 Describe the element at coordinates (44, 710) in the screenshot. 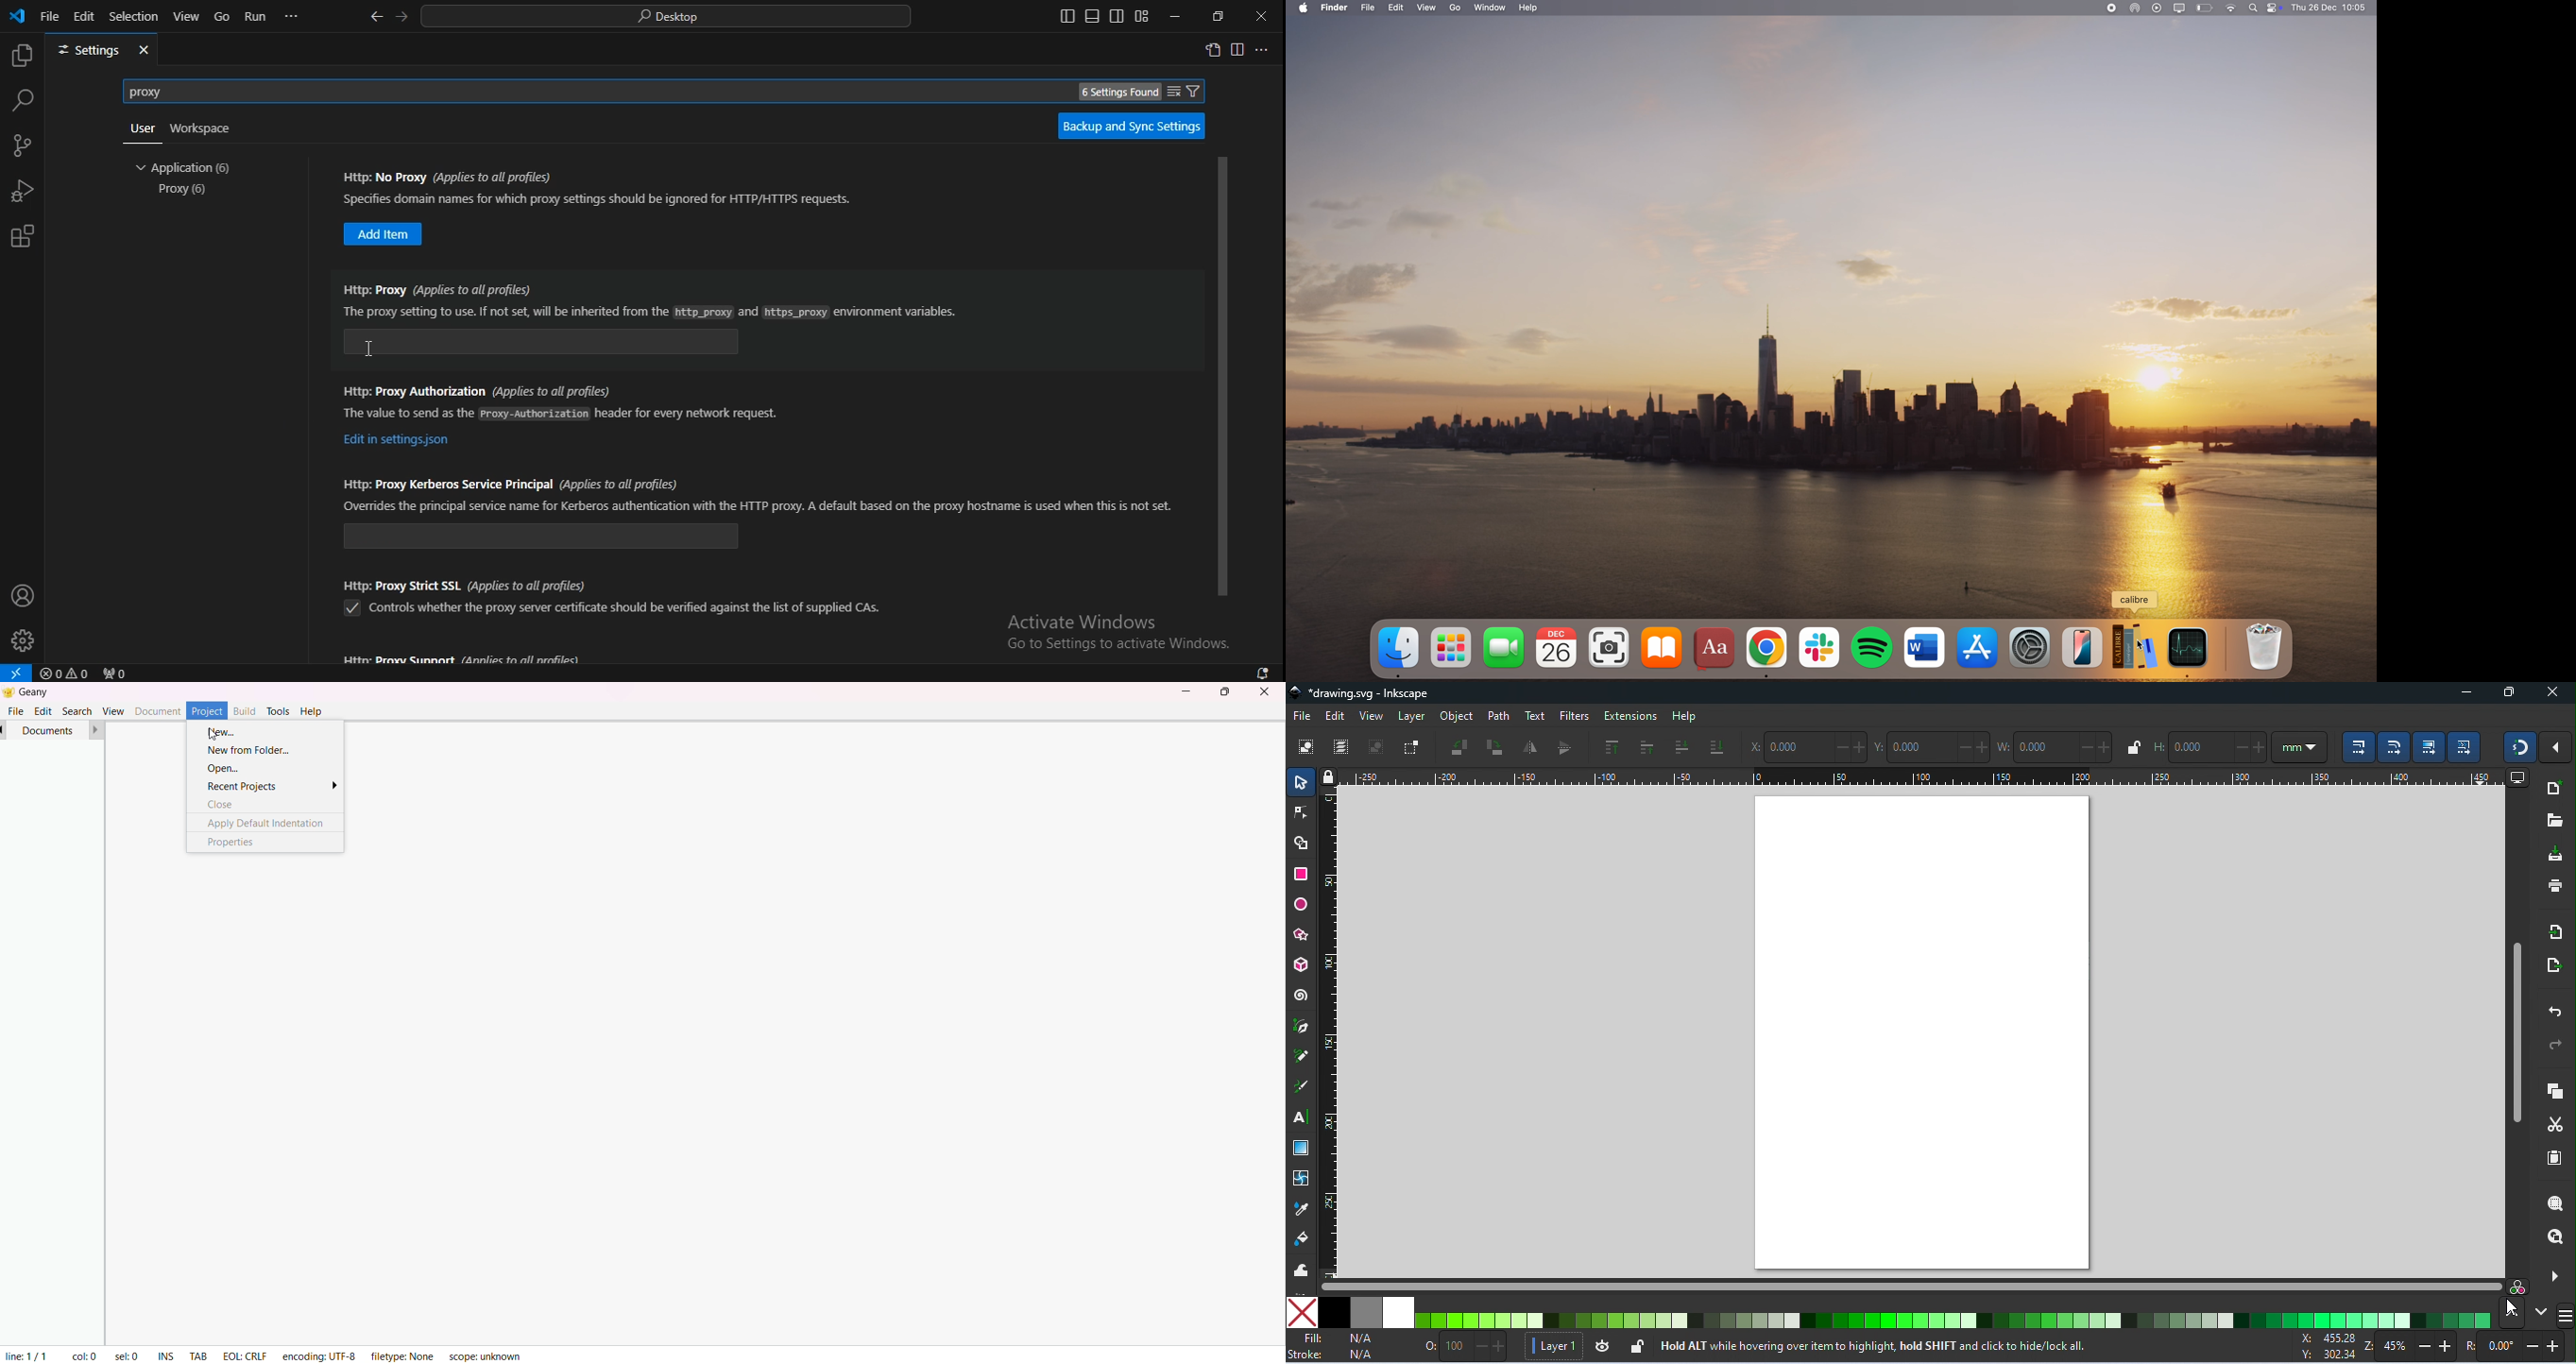

I see `edit` at that location.